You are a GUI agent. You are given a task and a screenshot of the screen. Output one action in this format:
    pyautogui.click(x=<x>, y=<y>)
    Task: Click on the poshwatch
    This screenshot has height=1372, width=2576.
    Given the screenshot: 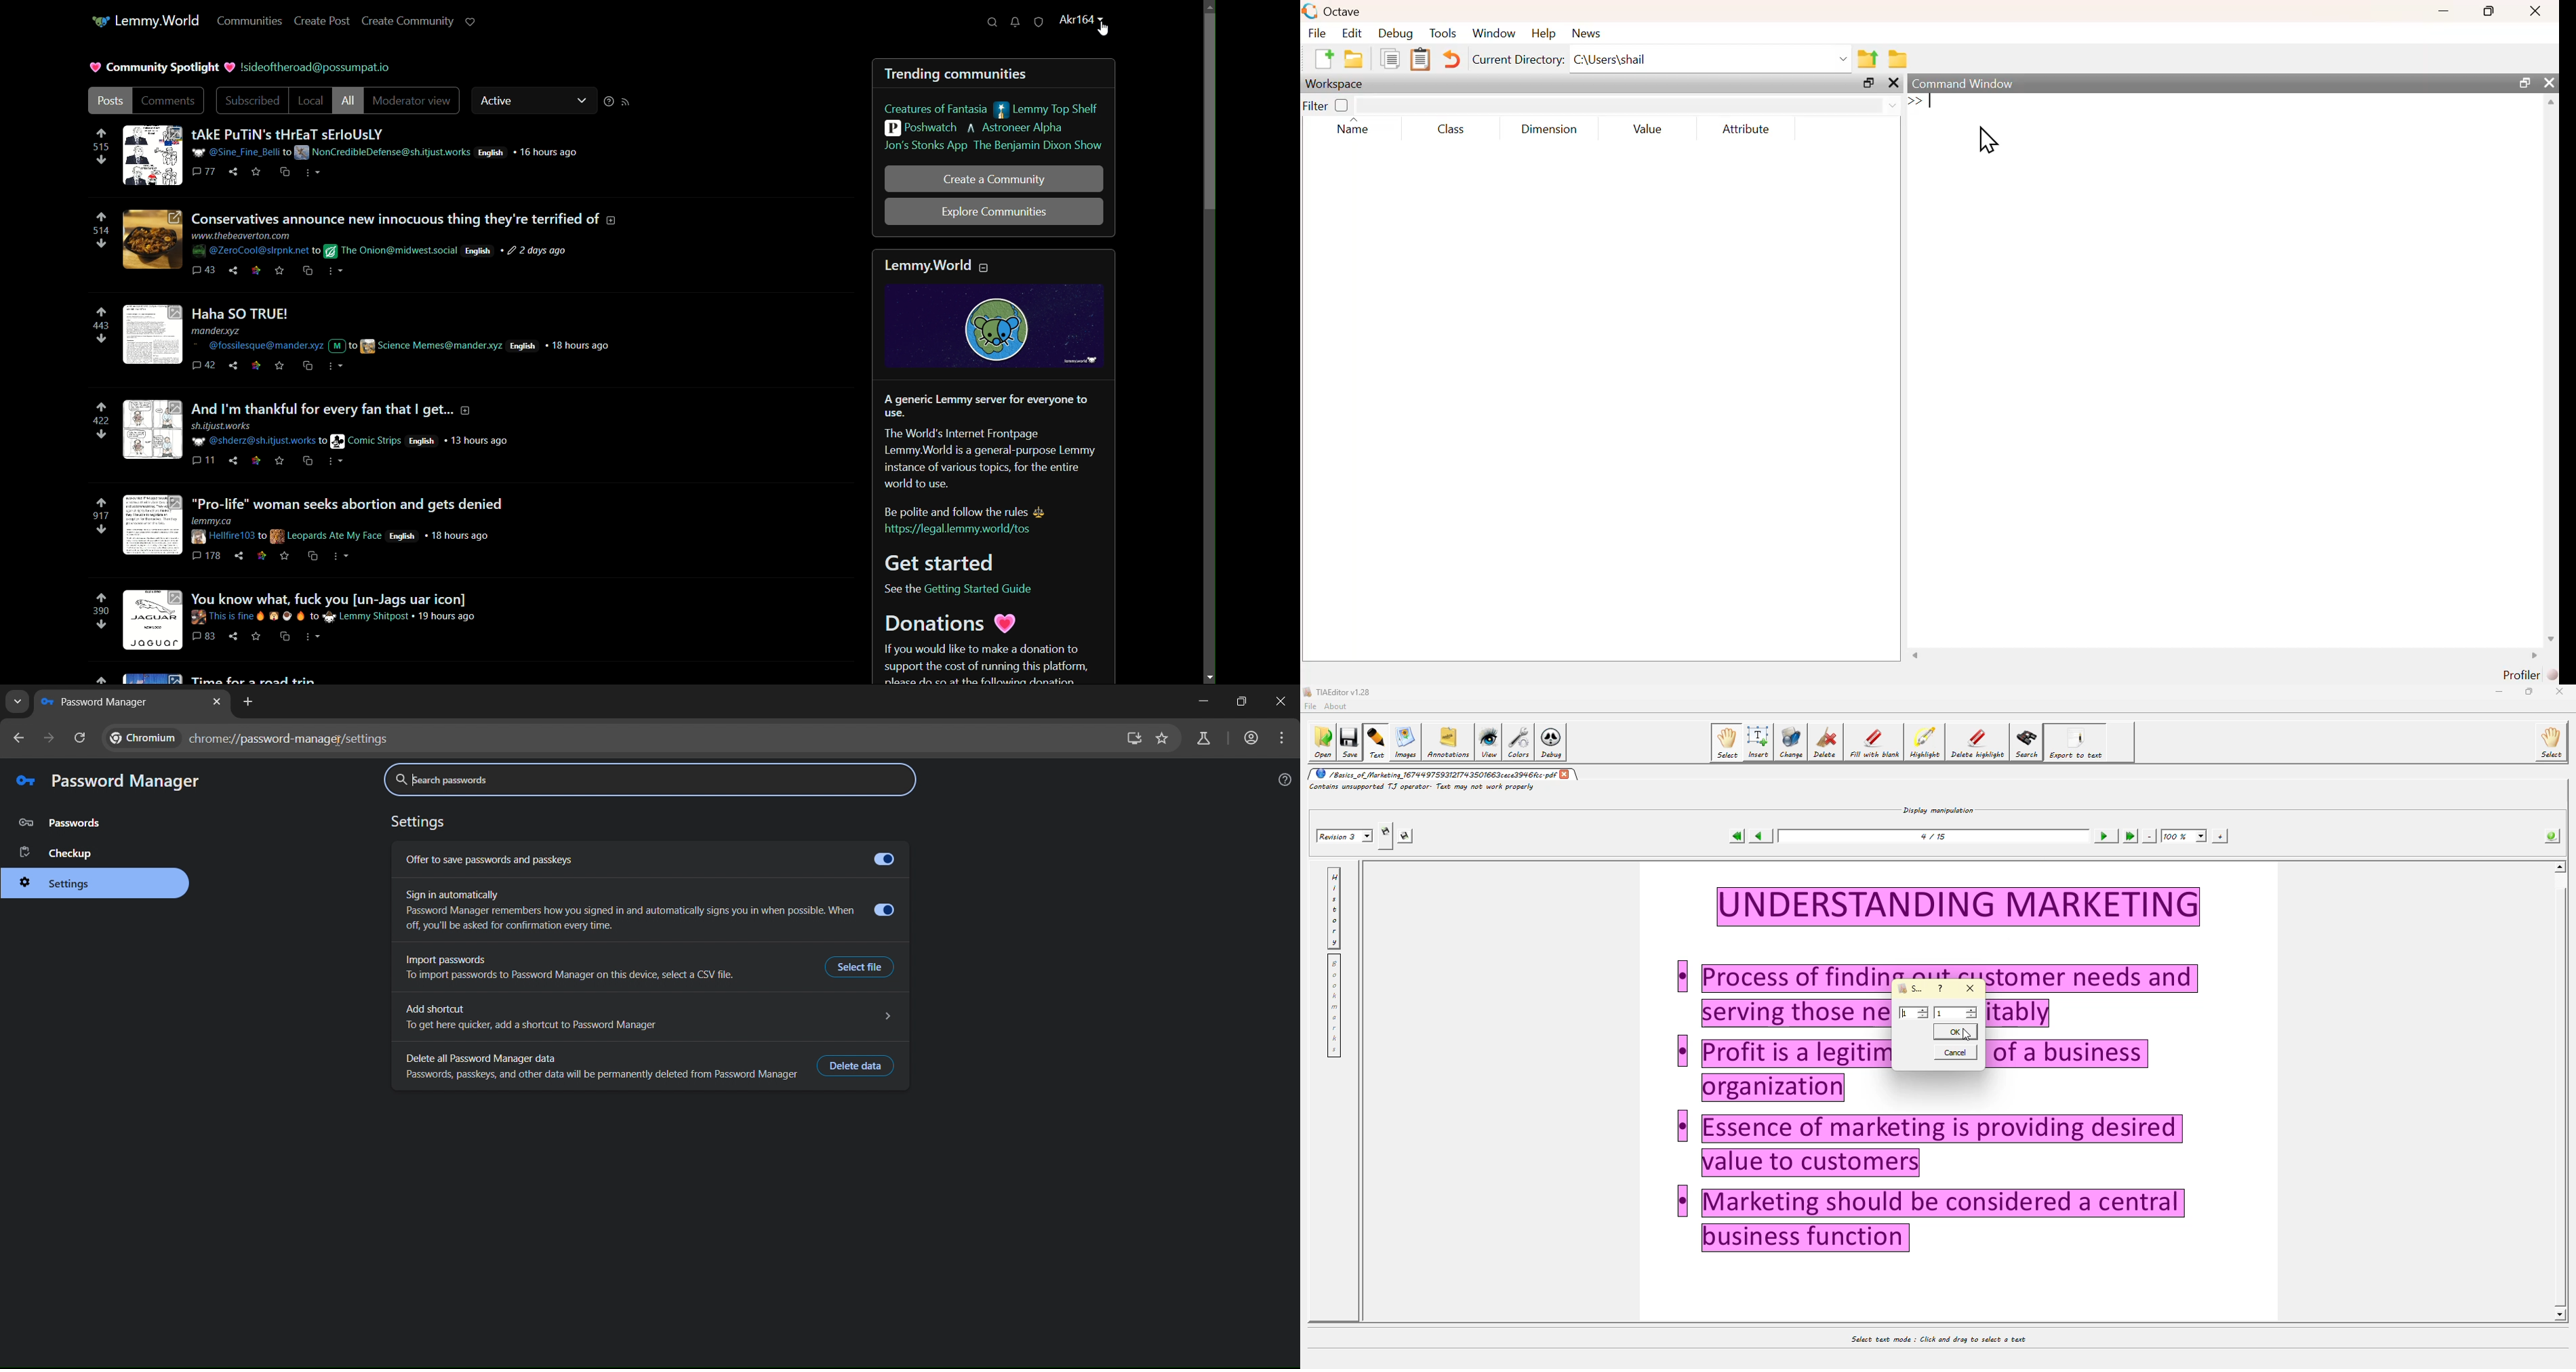 What is the action you would take?
    pyautogui.click(x=921, y=128)
    